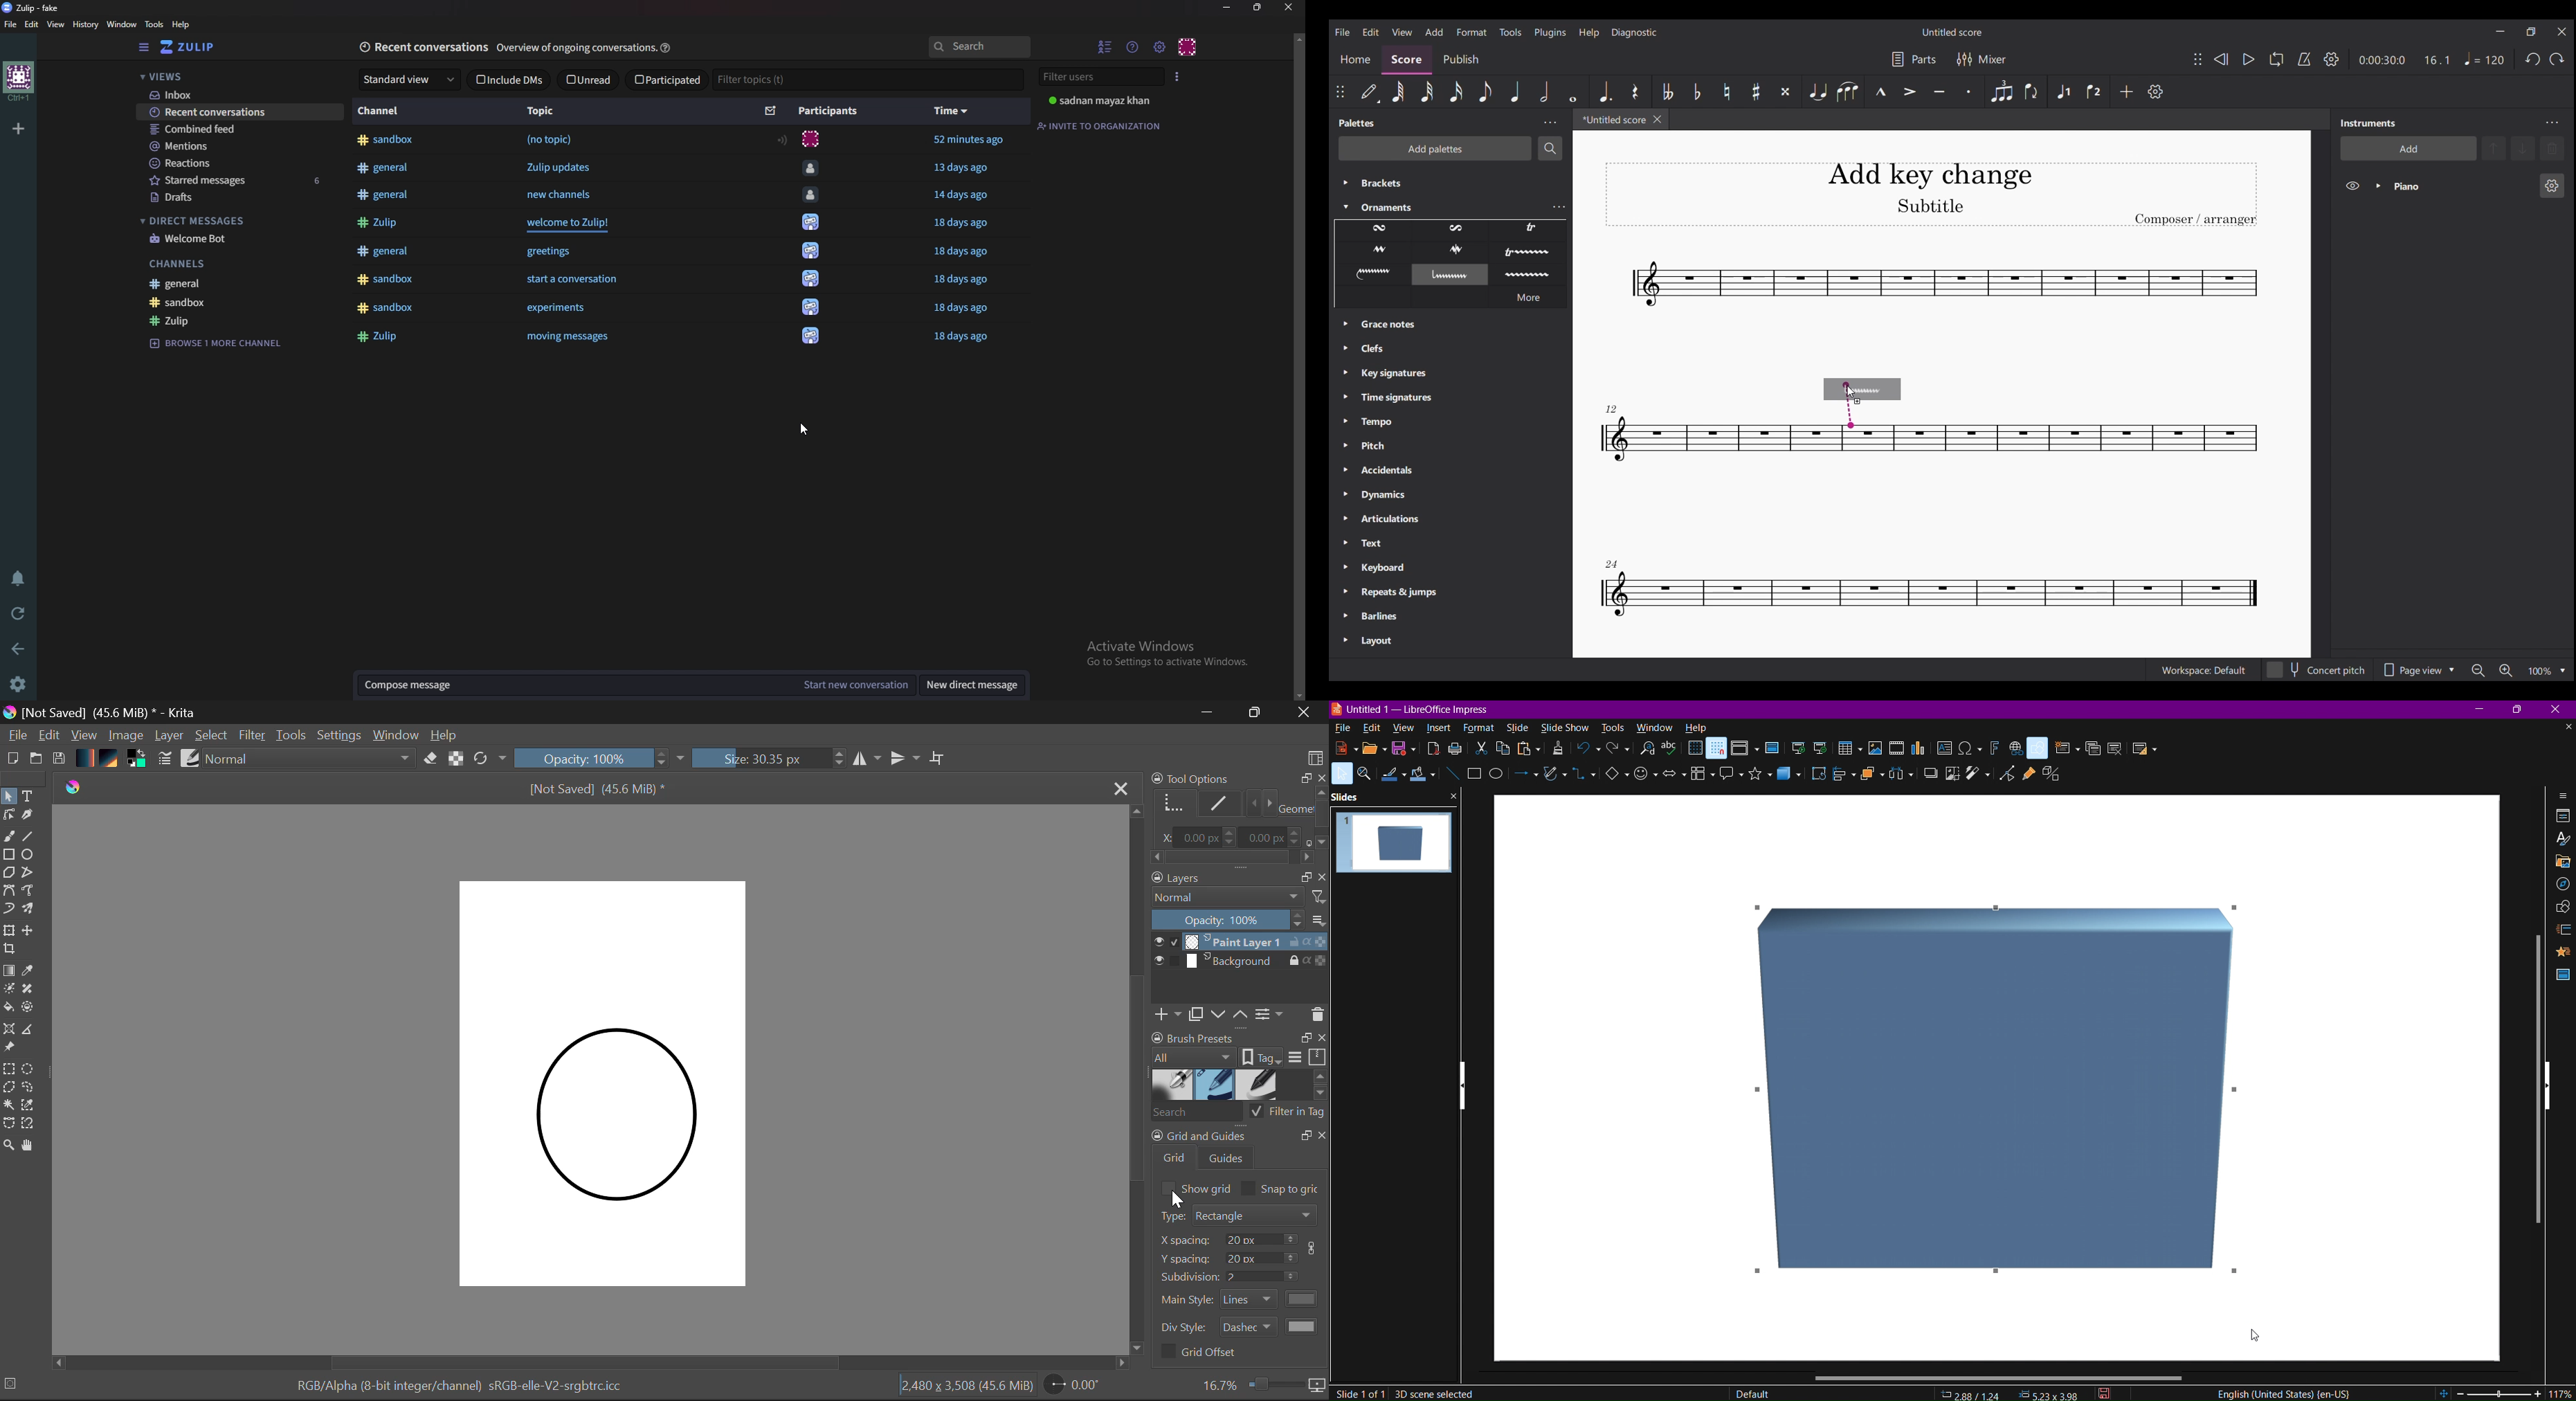 The image size is (2576, 1428). What do you see at coordinates (1673, 751) in the screenshot?
I see `Spellcheck` at bounding box center [1673, 751].